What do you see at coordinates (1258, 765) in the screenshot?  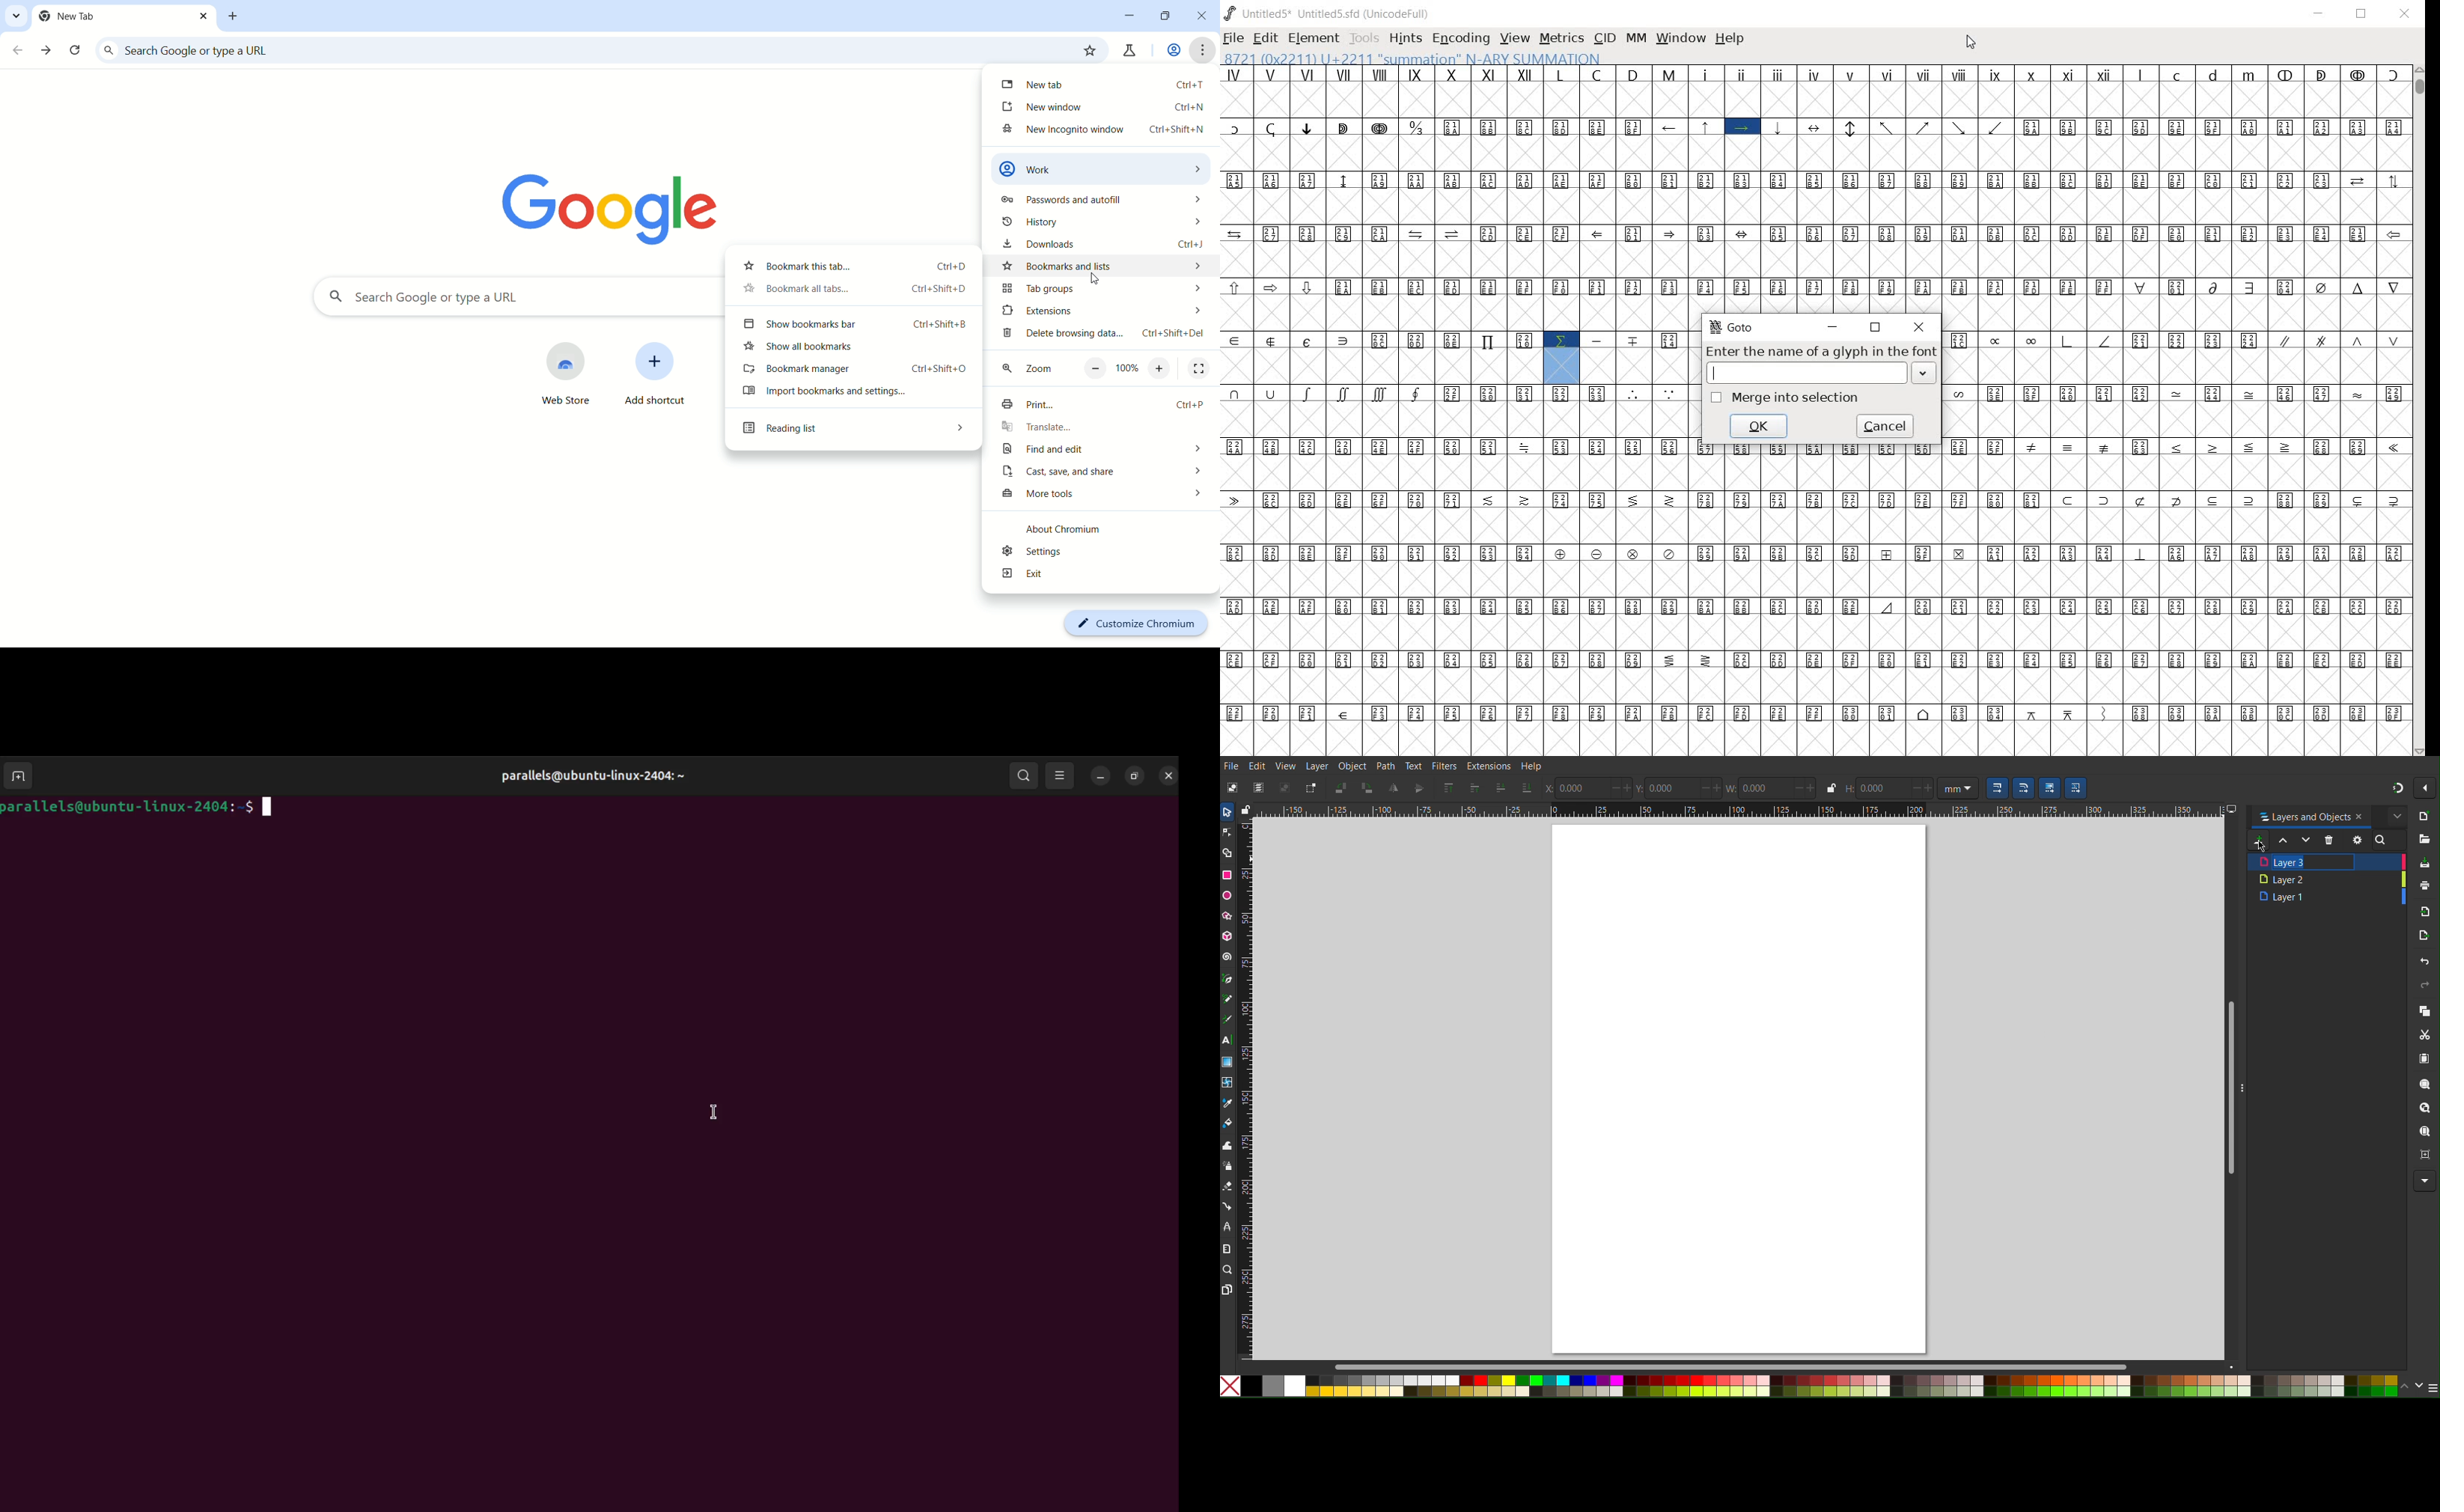 I see `Edit` at bounding box center [1258, 765].